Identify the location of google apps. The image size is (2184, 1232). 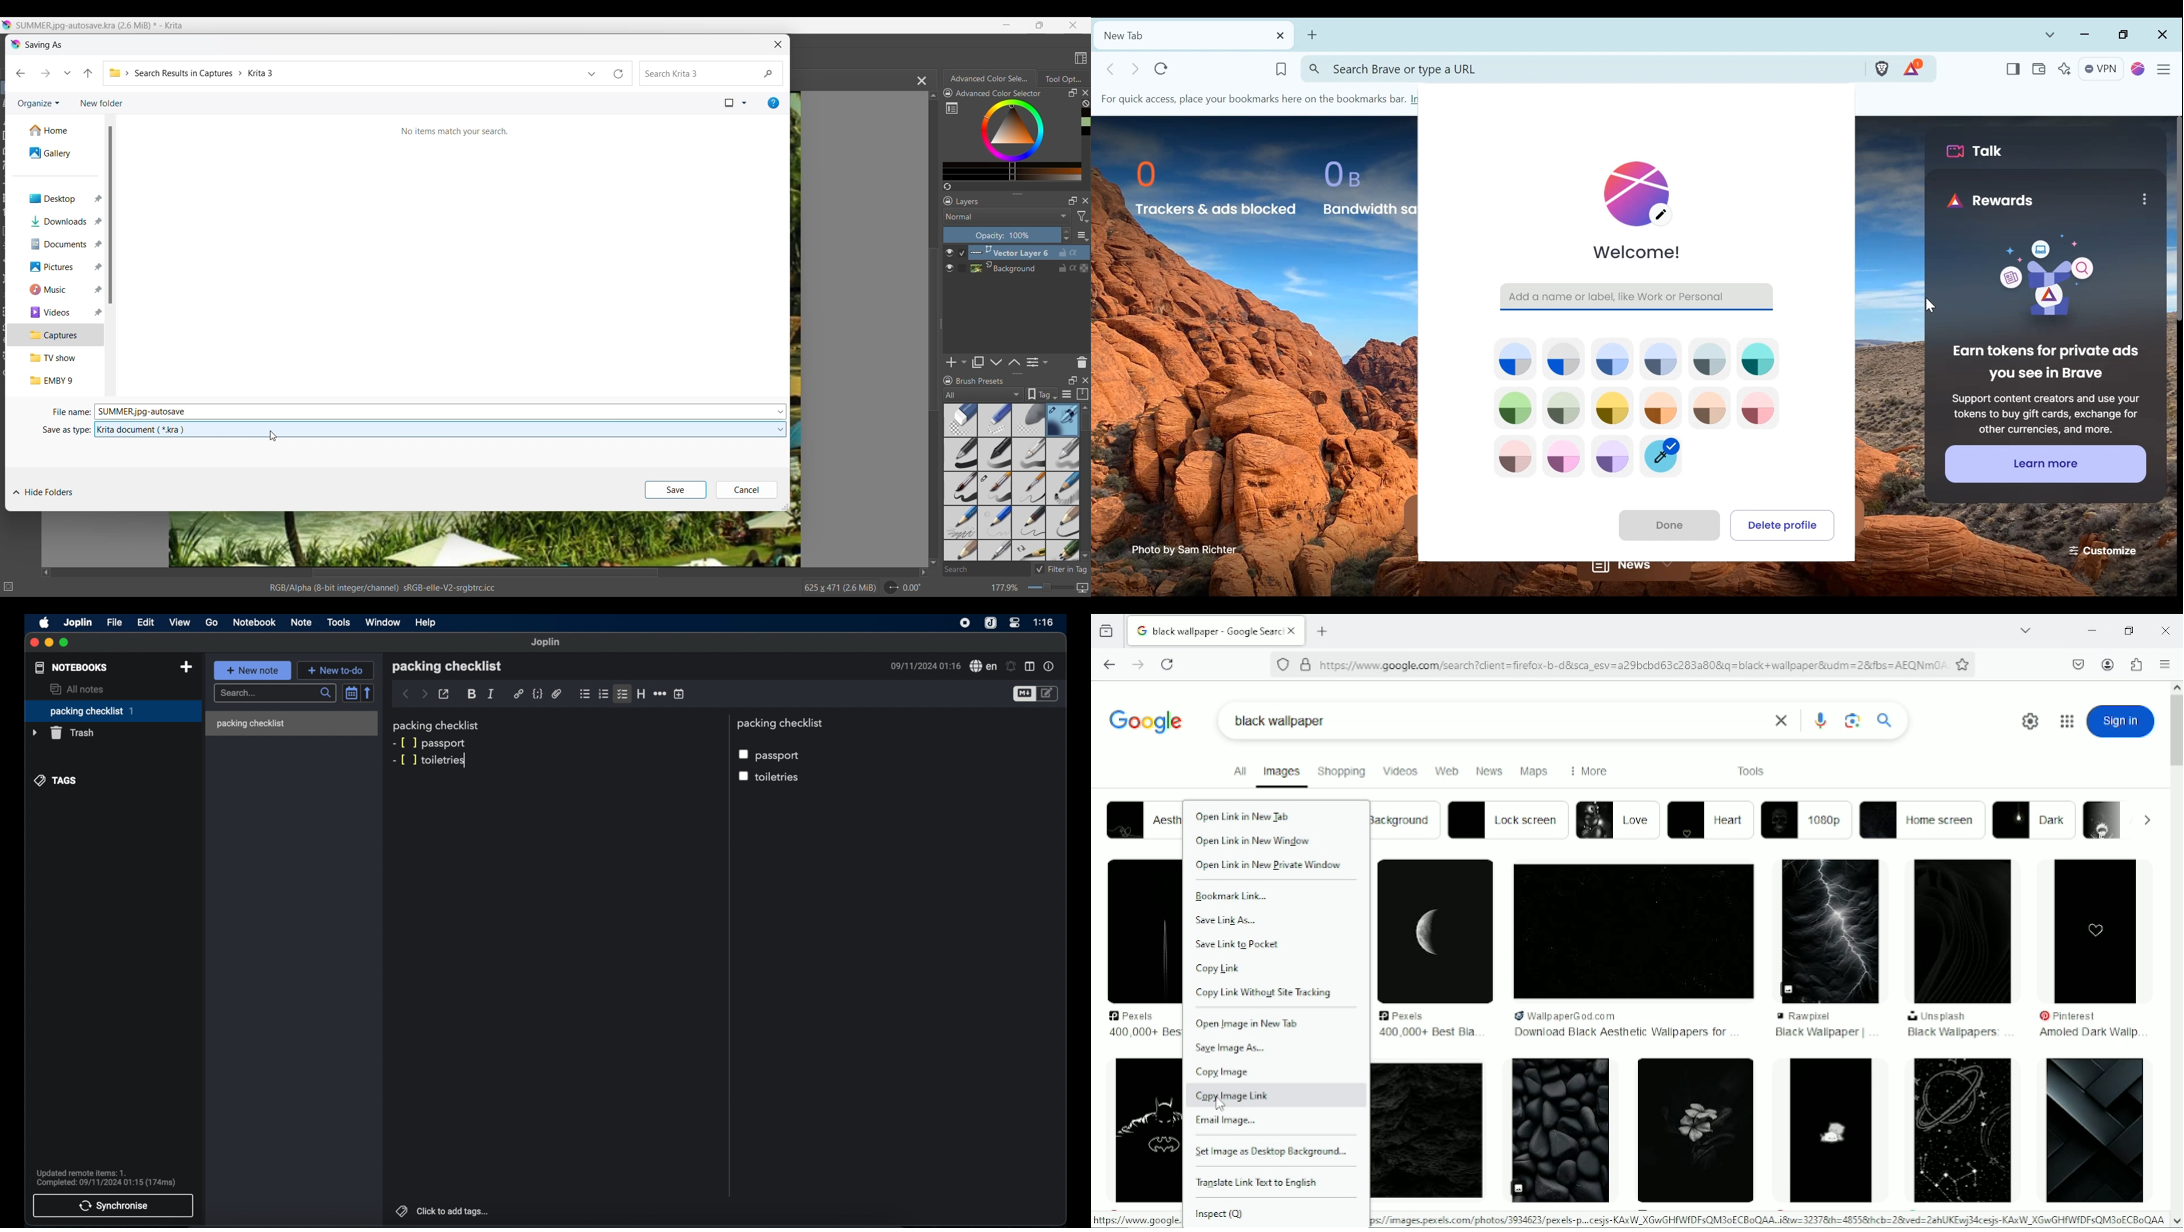
(2066, 721).